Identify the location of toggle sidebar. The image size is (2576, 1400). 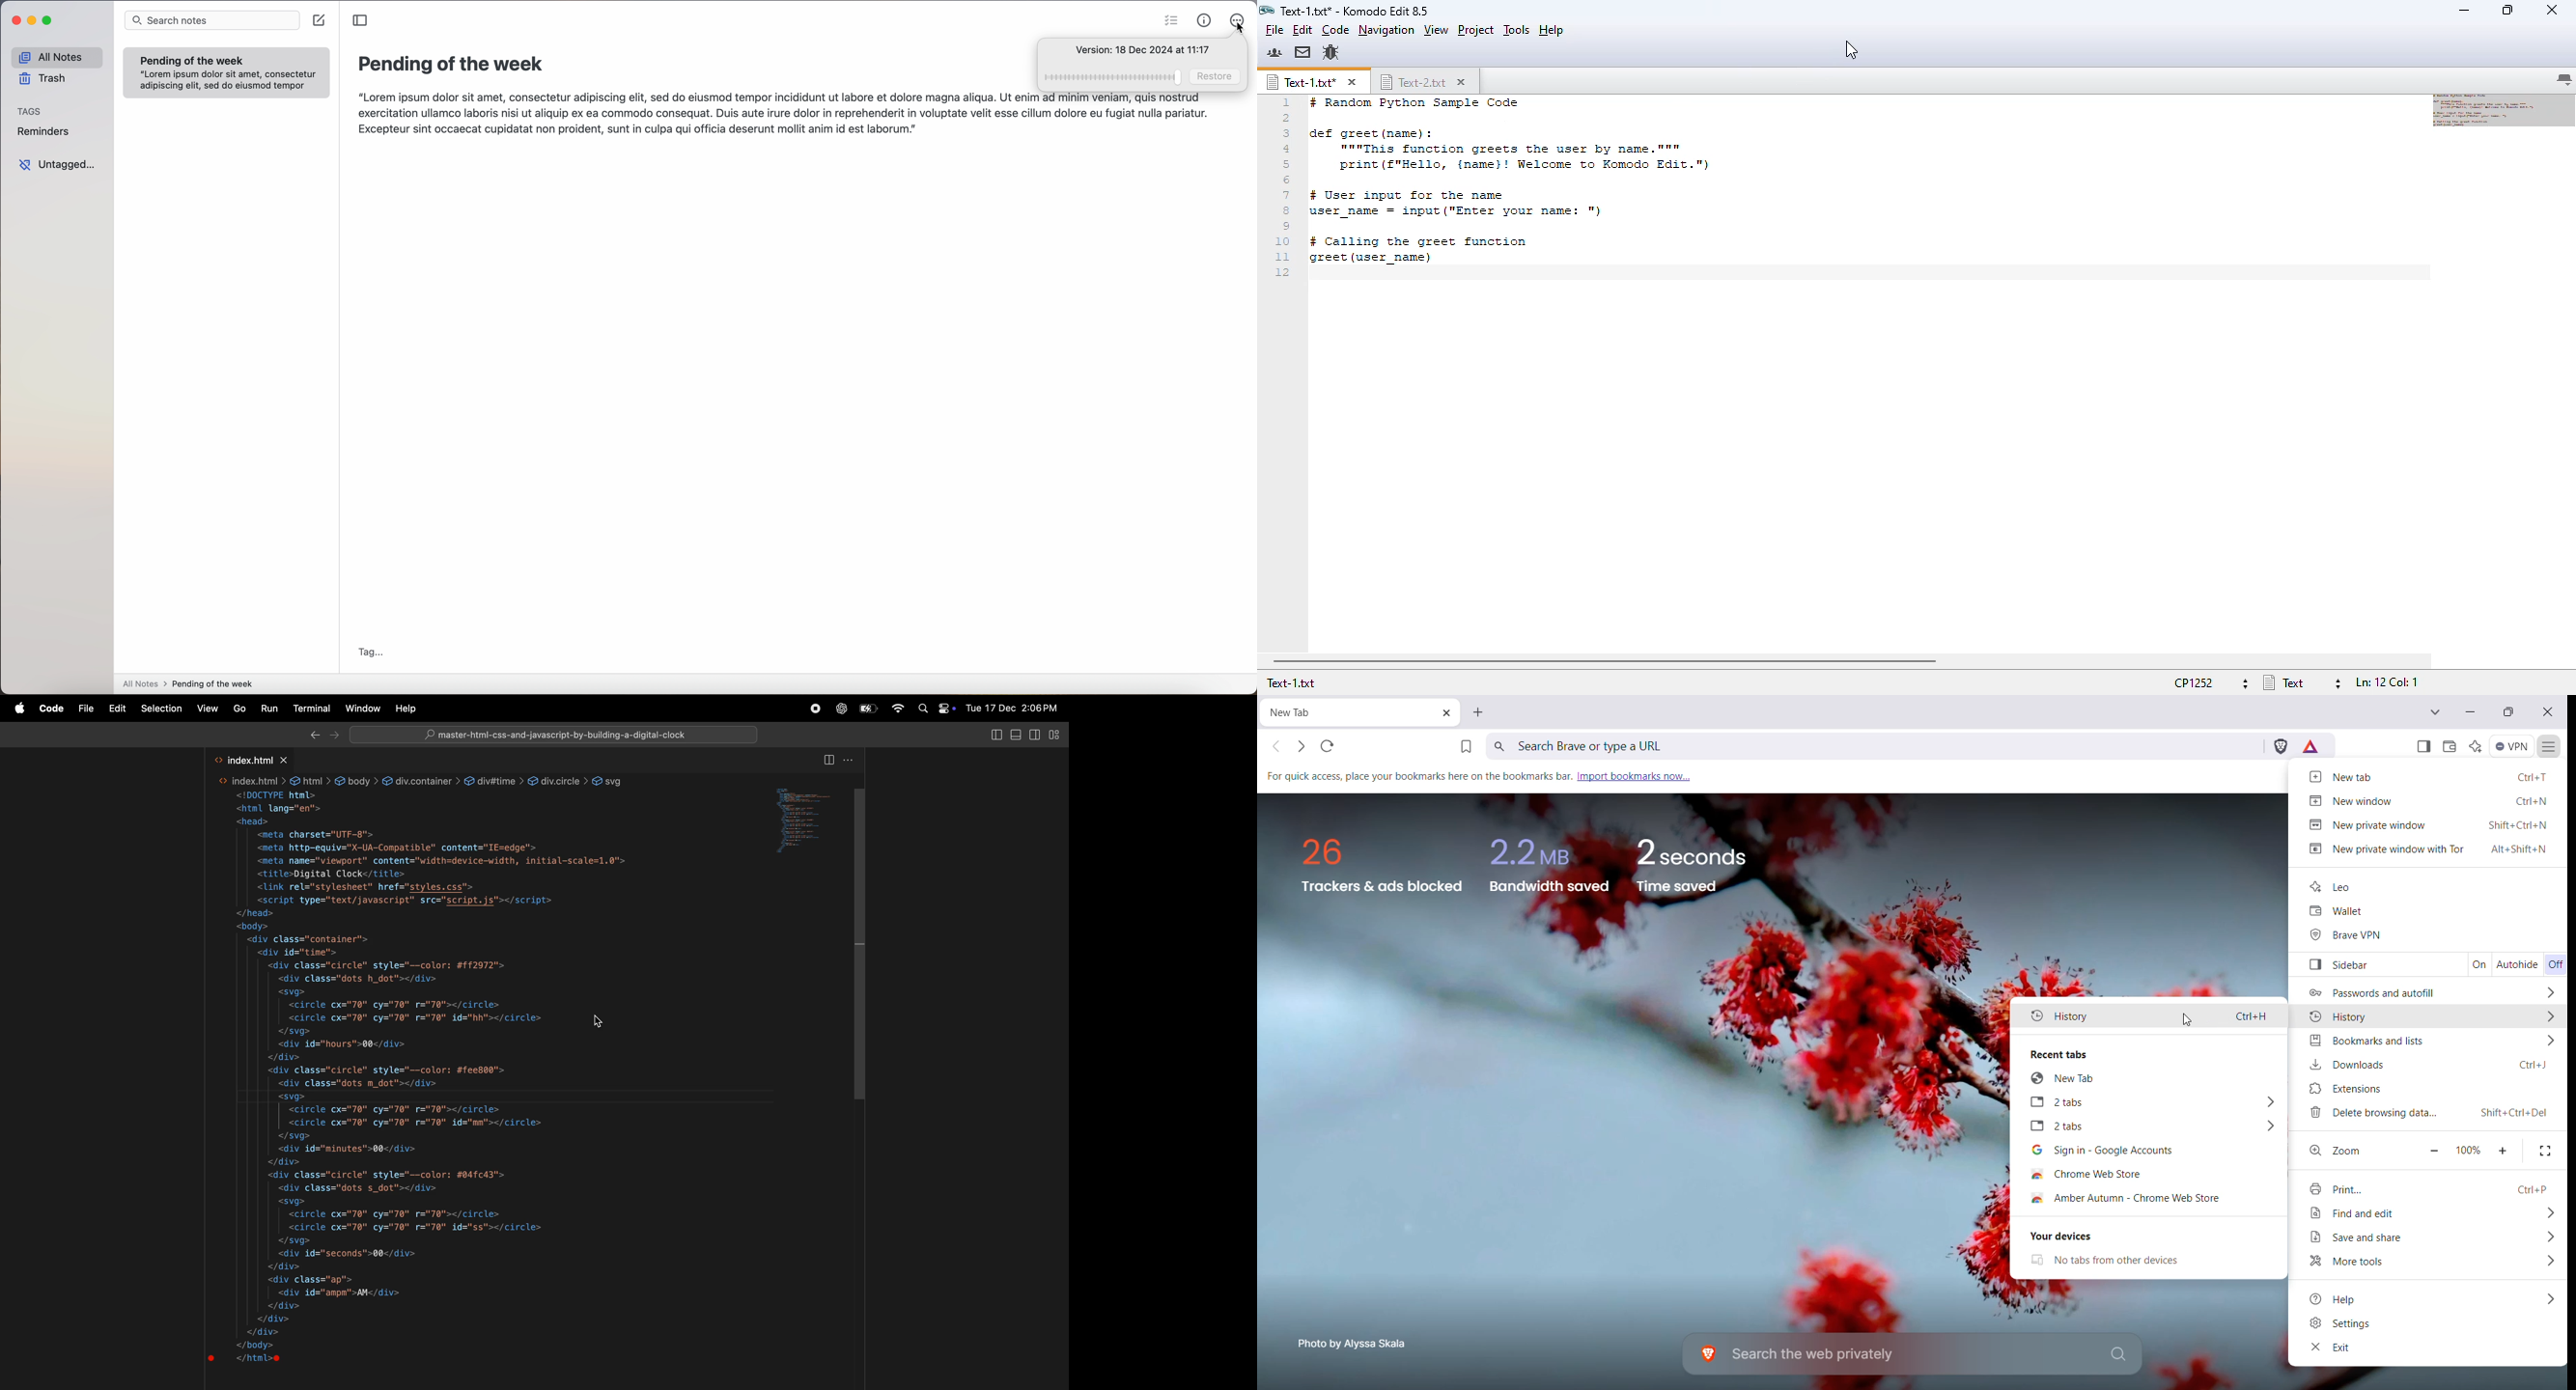
(358, 21).